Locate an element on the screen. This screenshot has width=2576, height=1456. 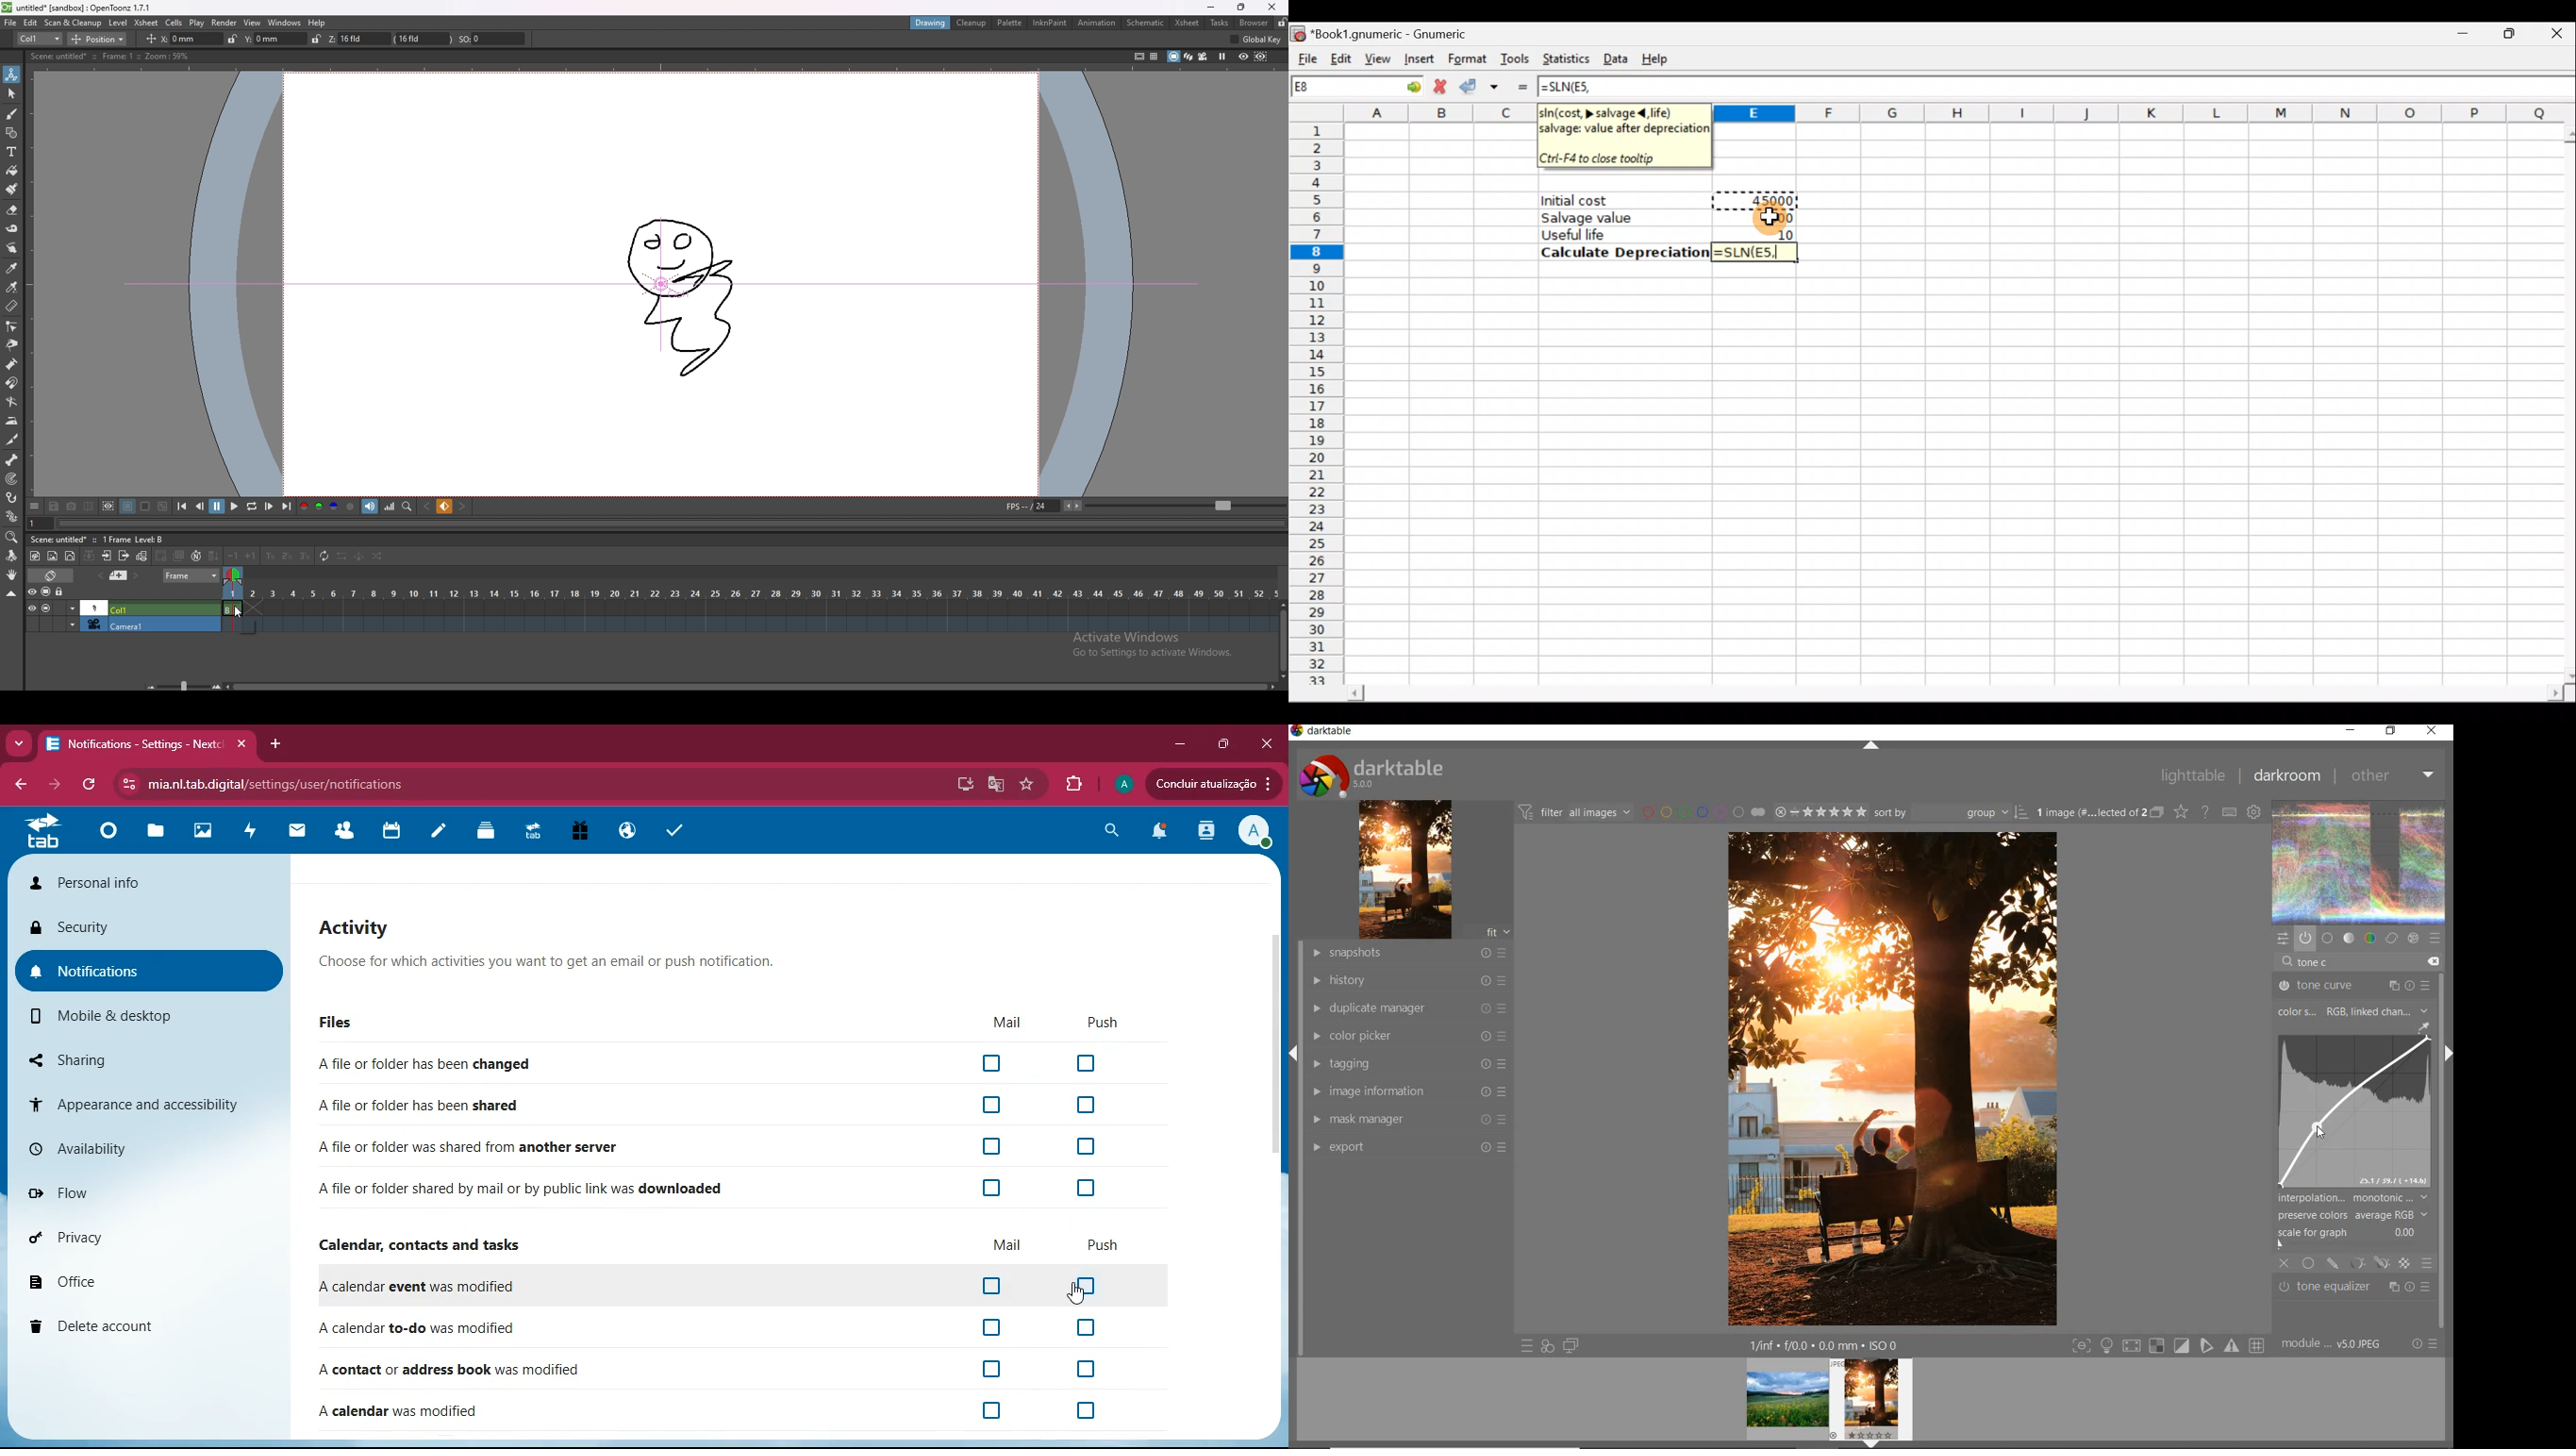
office is located at coordinates (156, 1277).